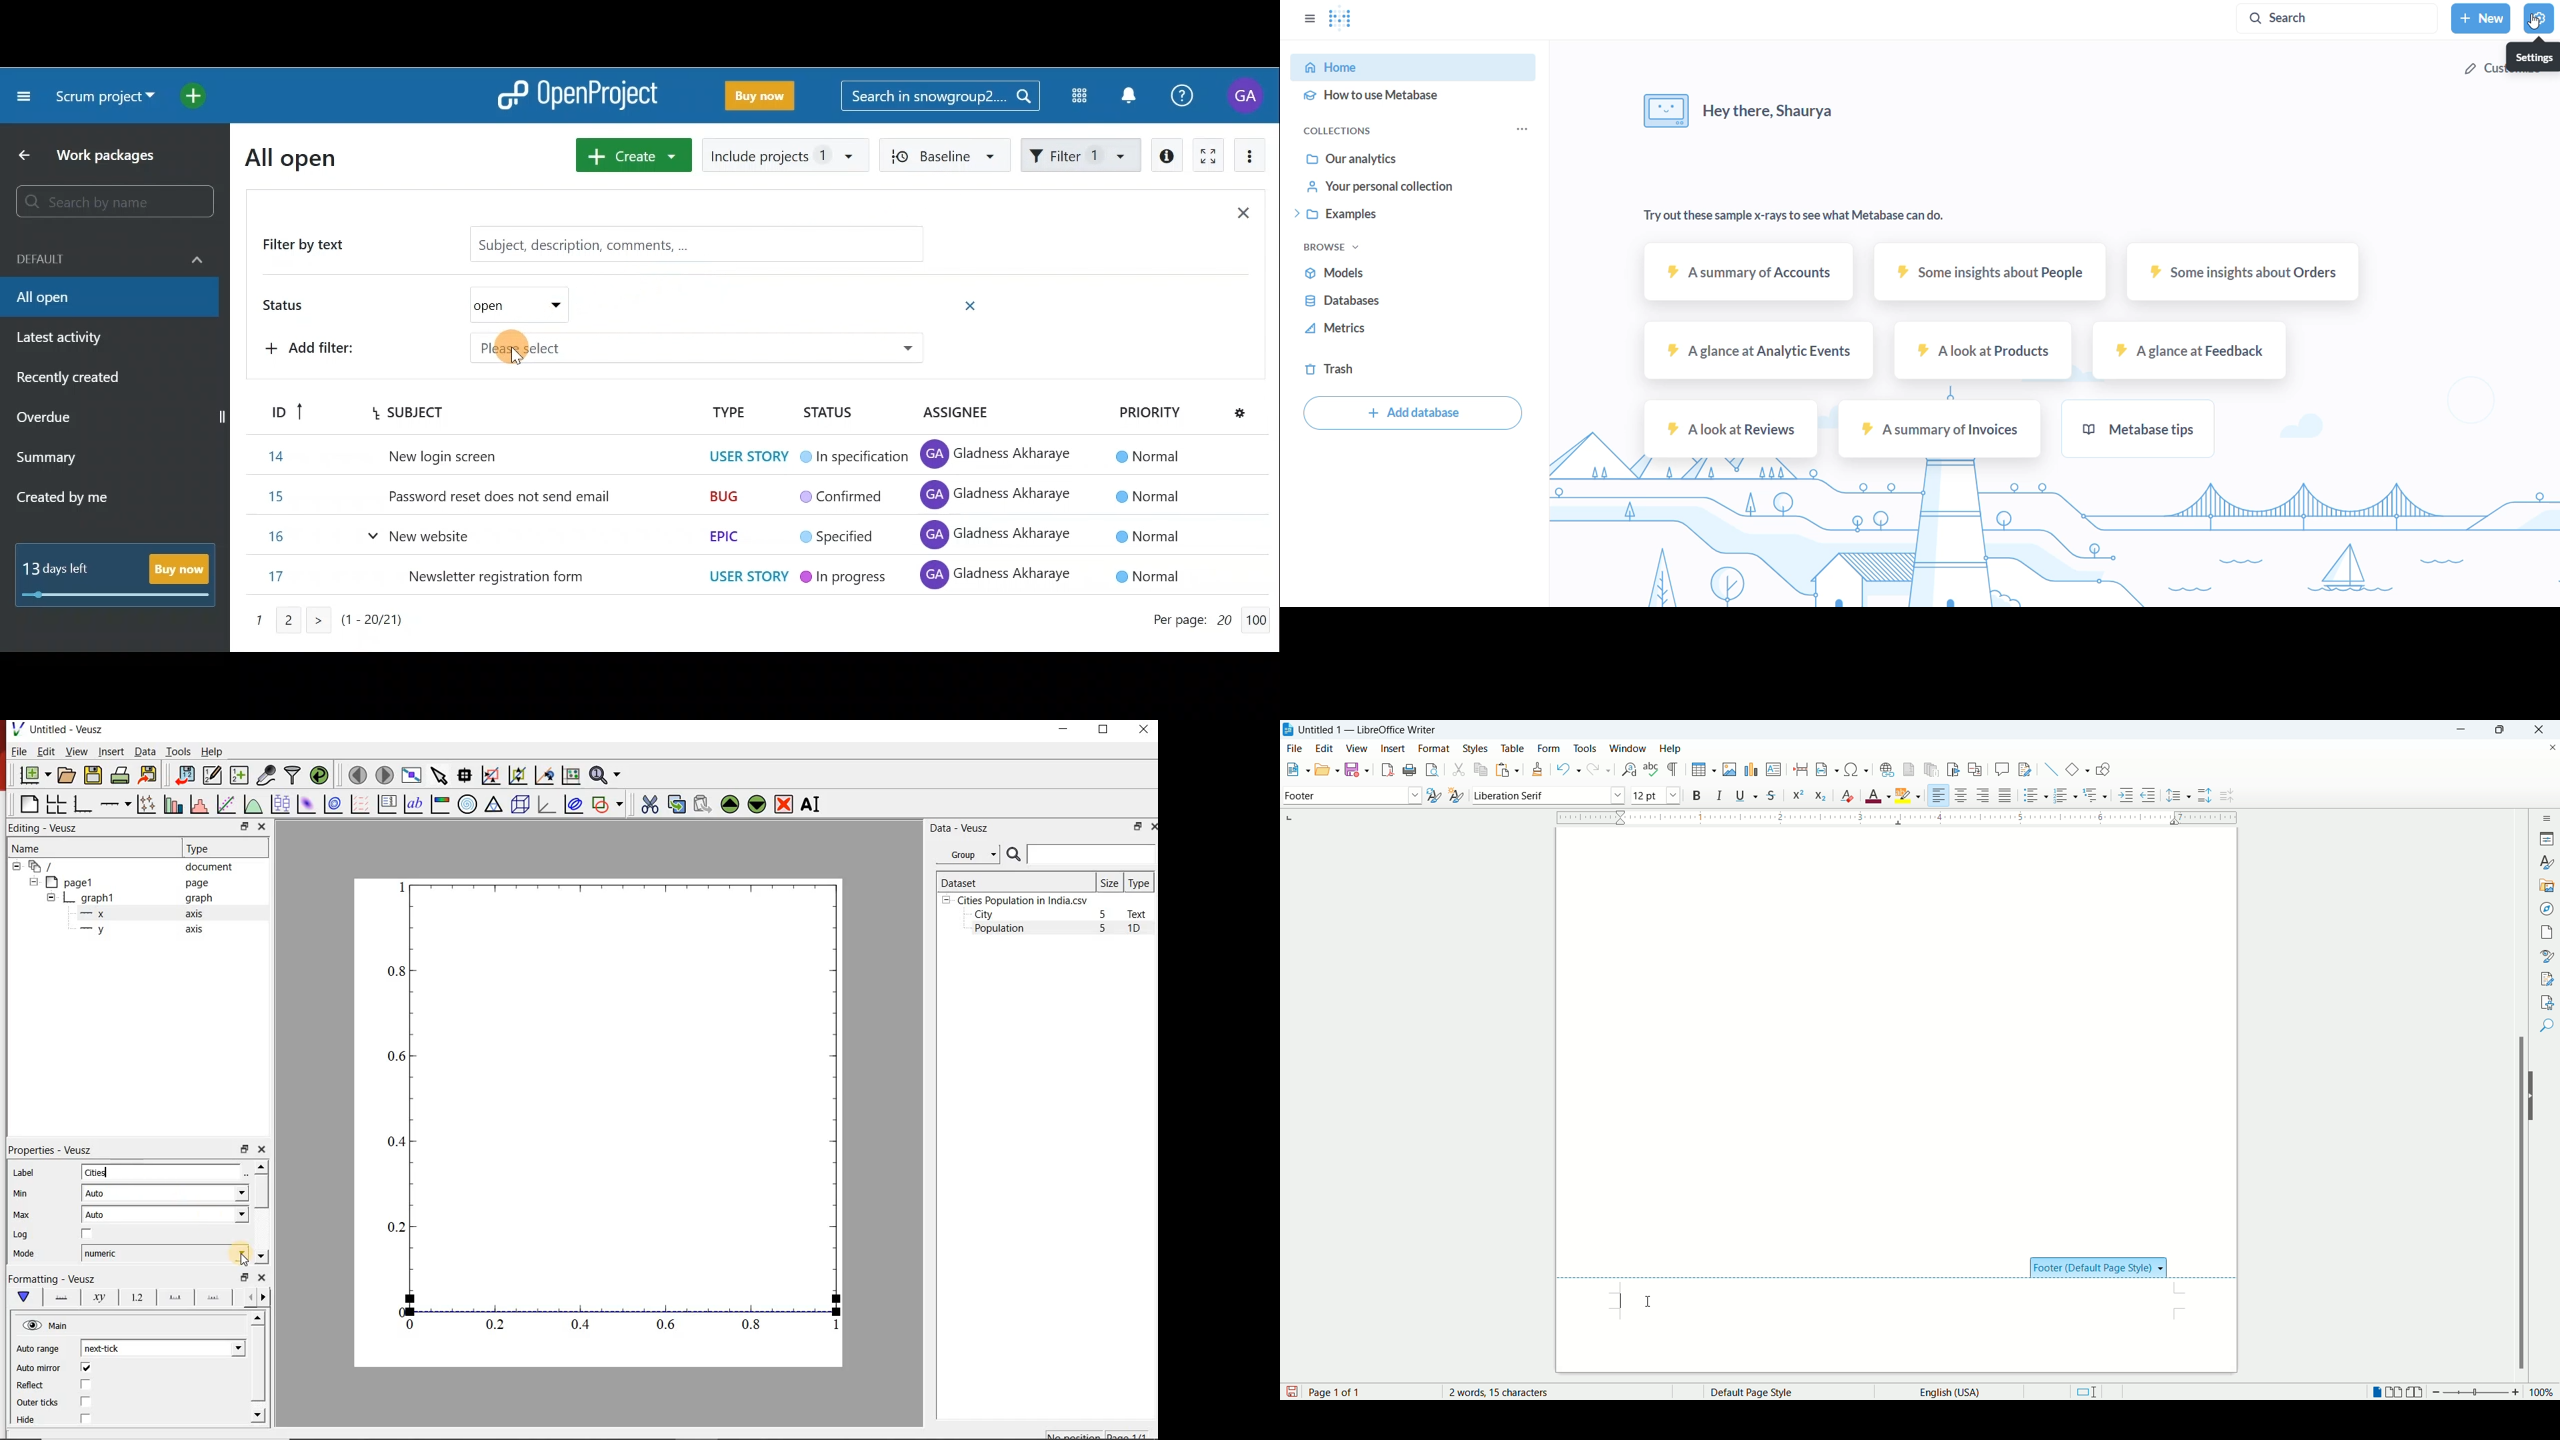 The width and height of the screenshot is (2576, 1456). I want to click on align right, so click(1985, 797).